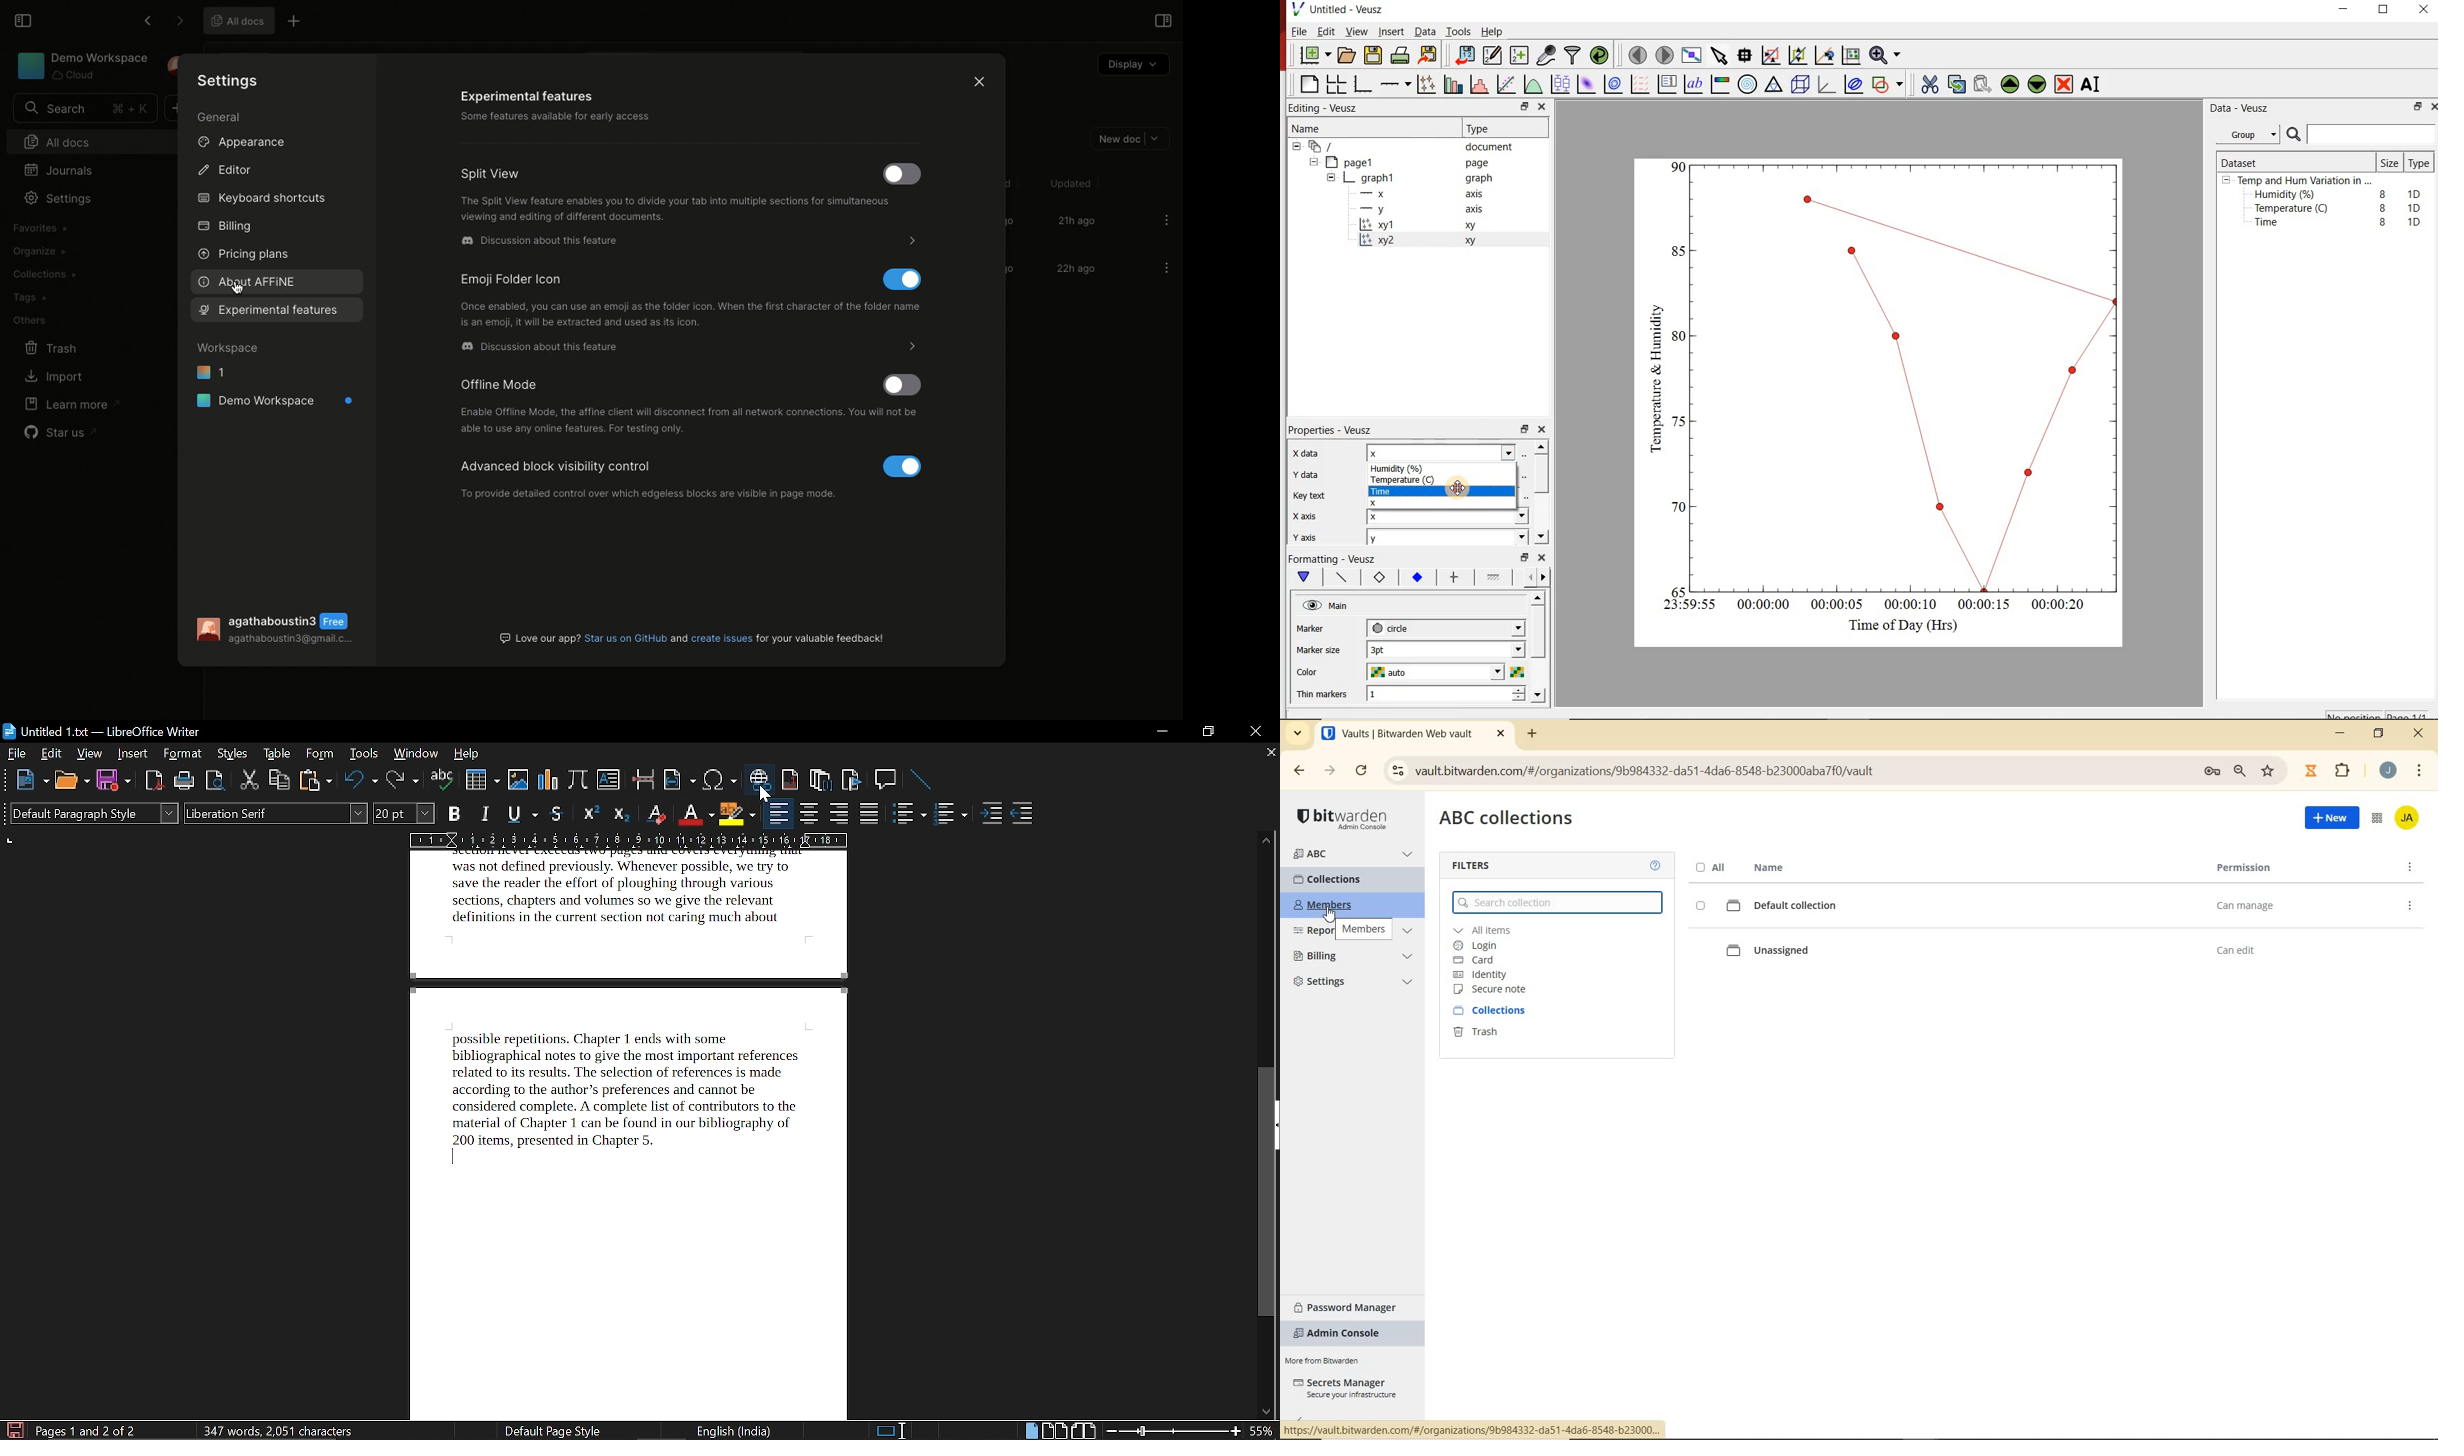 Image resolution: width=2464 pixels, height=1456 pixels. I want to click on CARD, so click(1483, 960).